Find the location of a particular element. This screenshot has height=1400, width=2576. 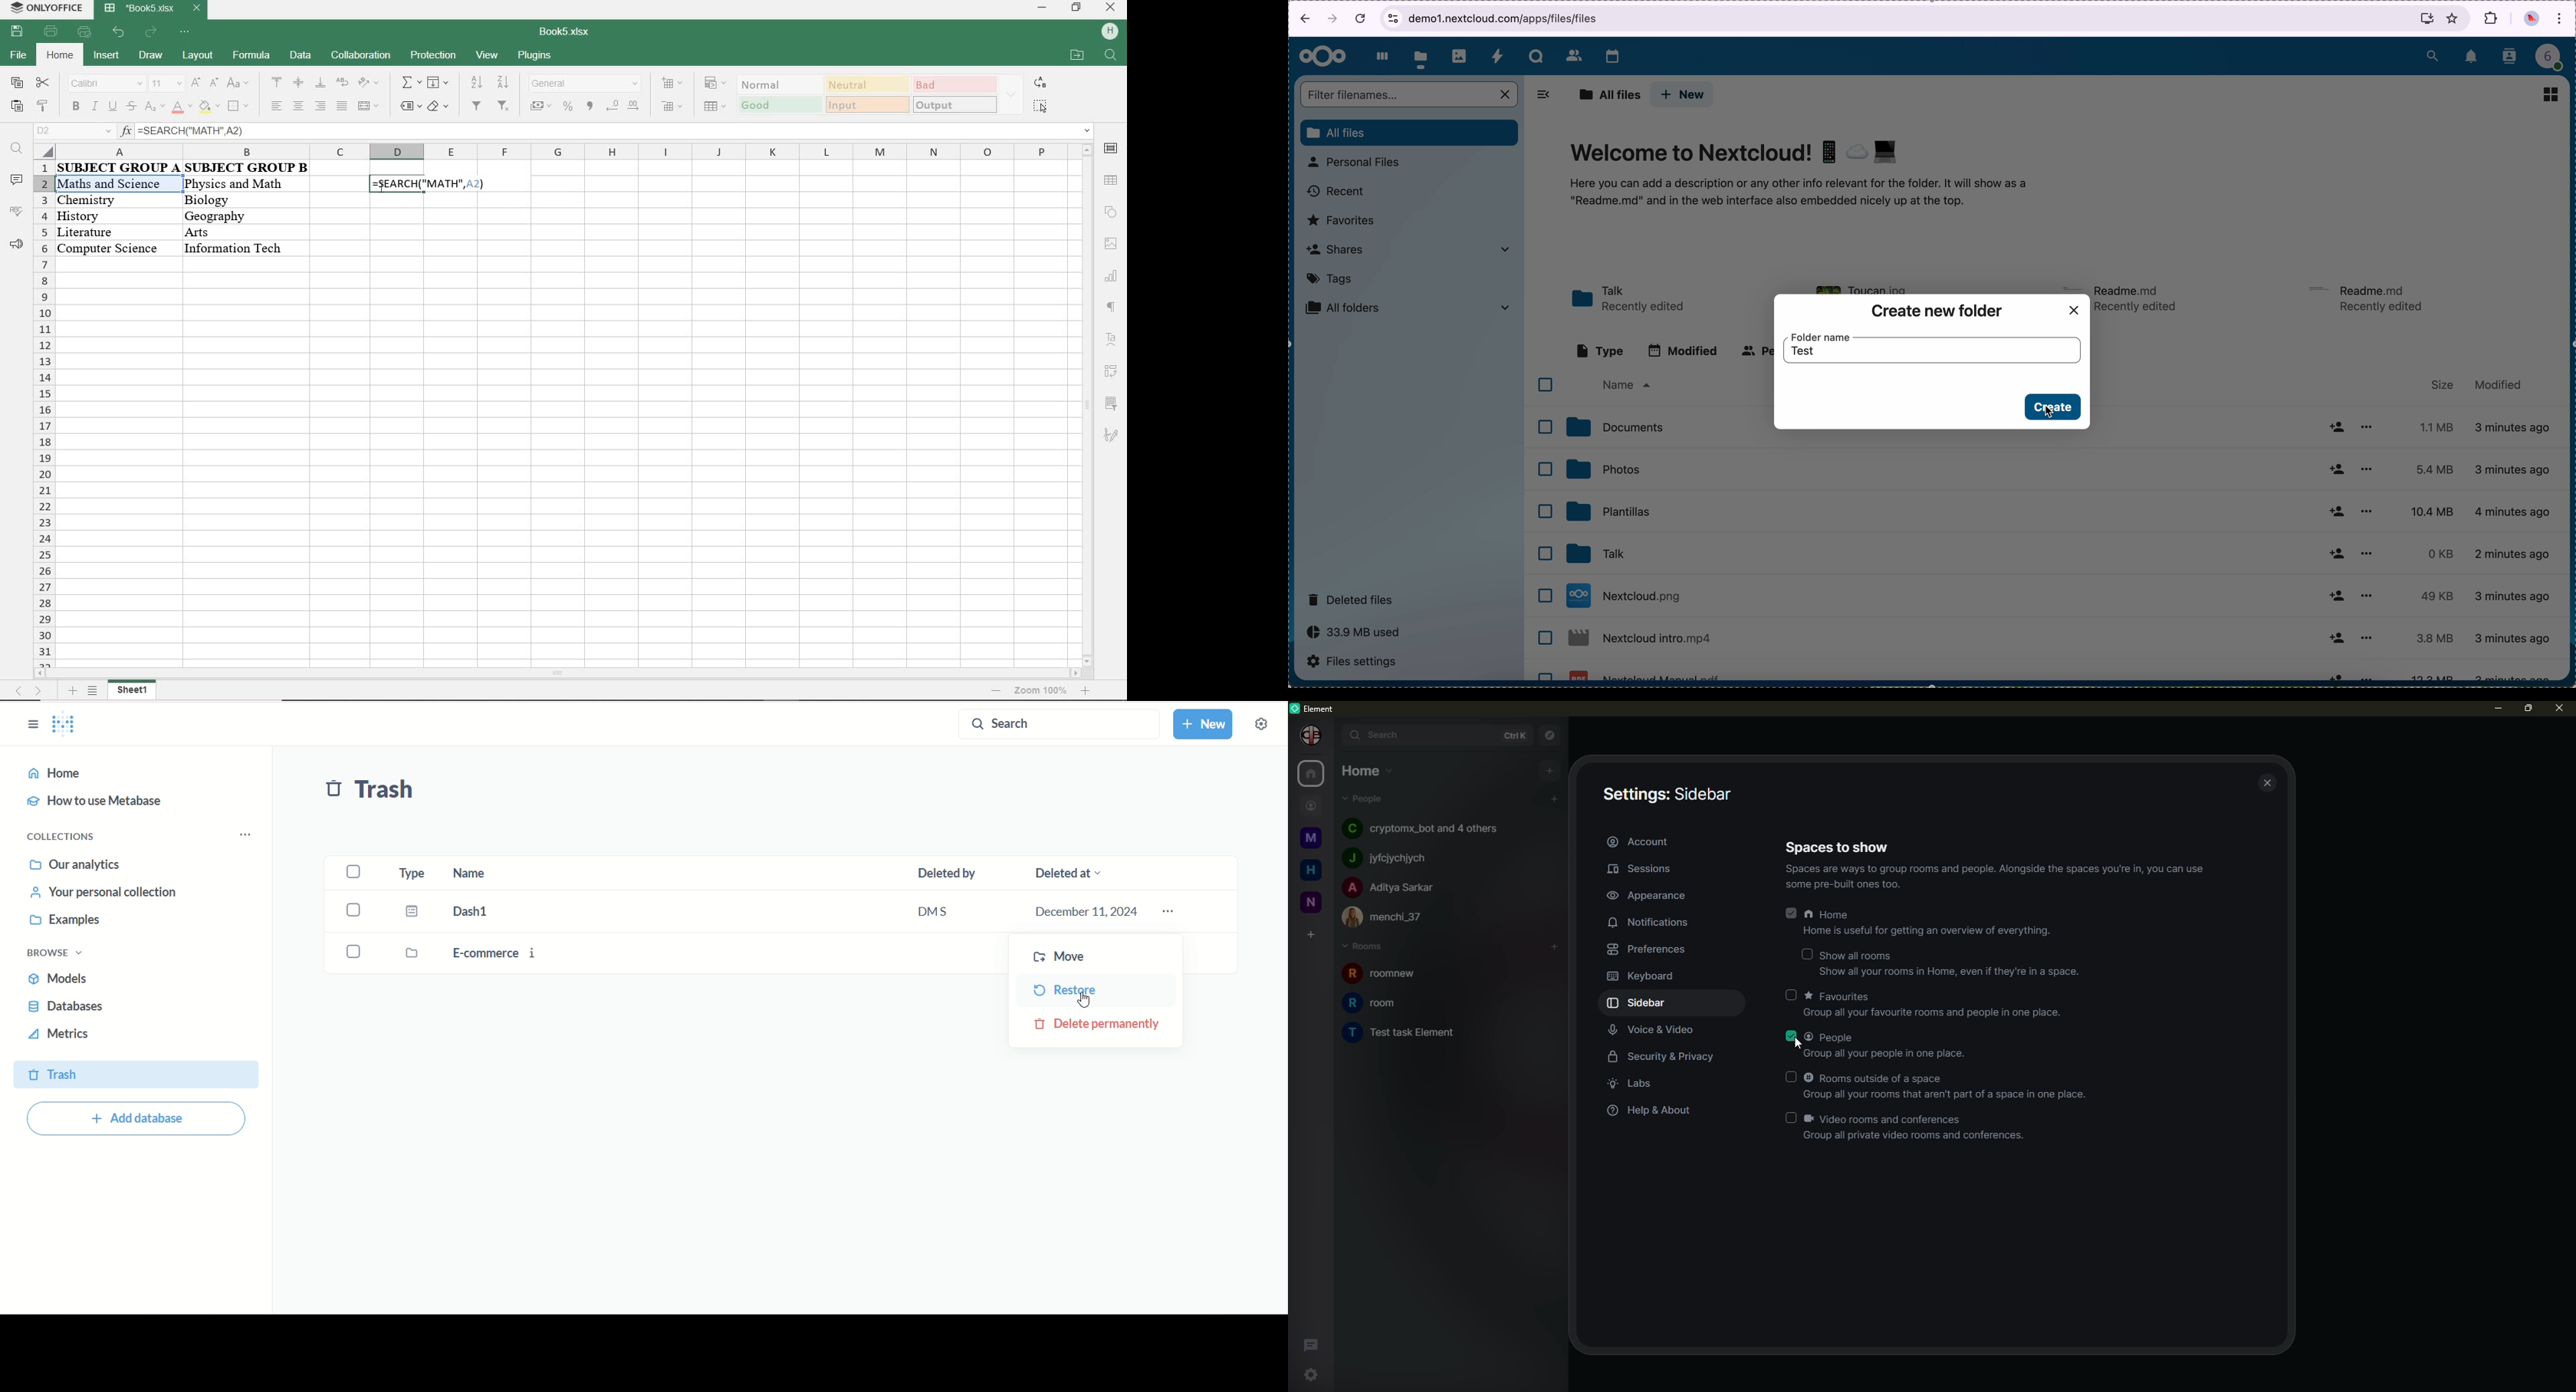

customize quick access toolbar is located at coordinates (185, 32).